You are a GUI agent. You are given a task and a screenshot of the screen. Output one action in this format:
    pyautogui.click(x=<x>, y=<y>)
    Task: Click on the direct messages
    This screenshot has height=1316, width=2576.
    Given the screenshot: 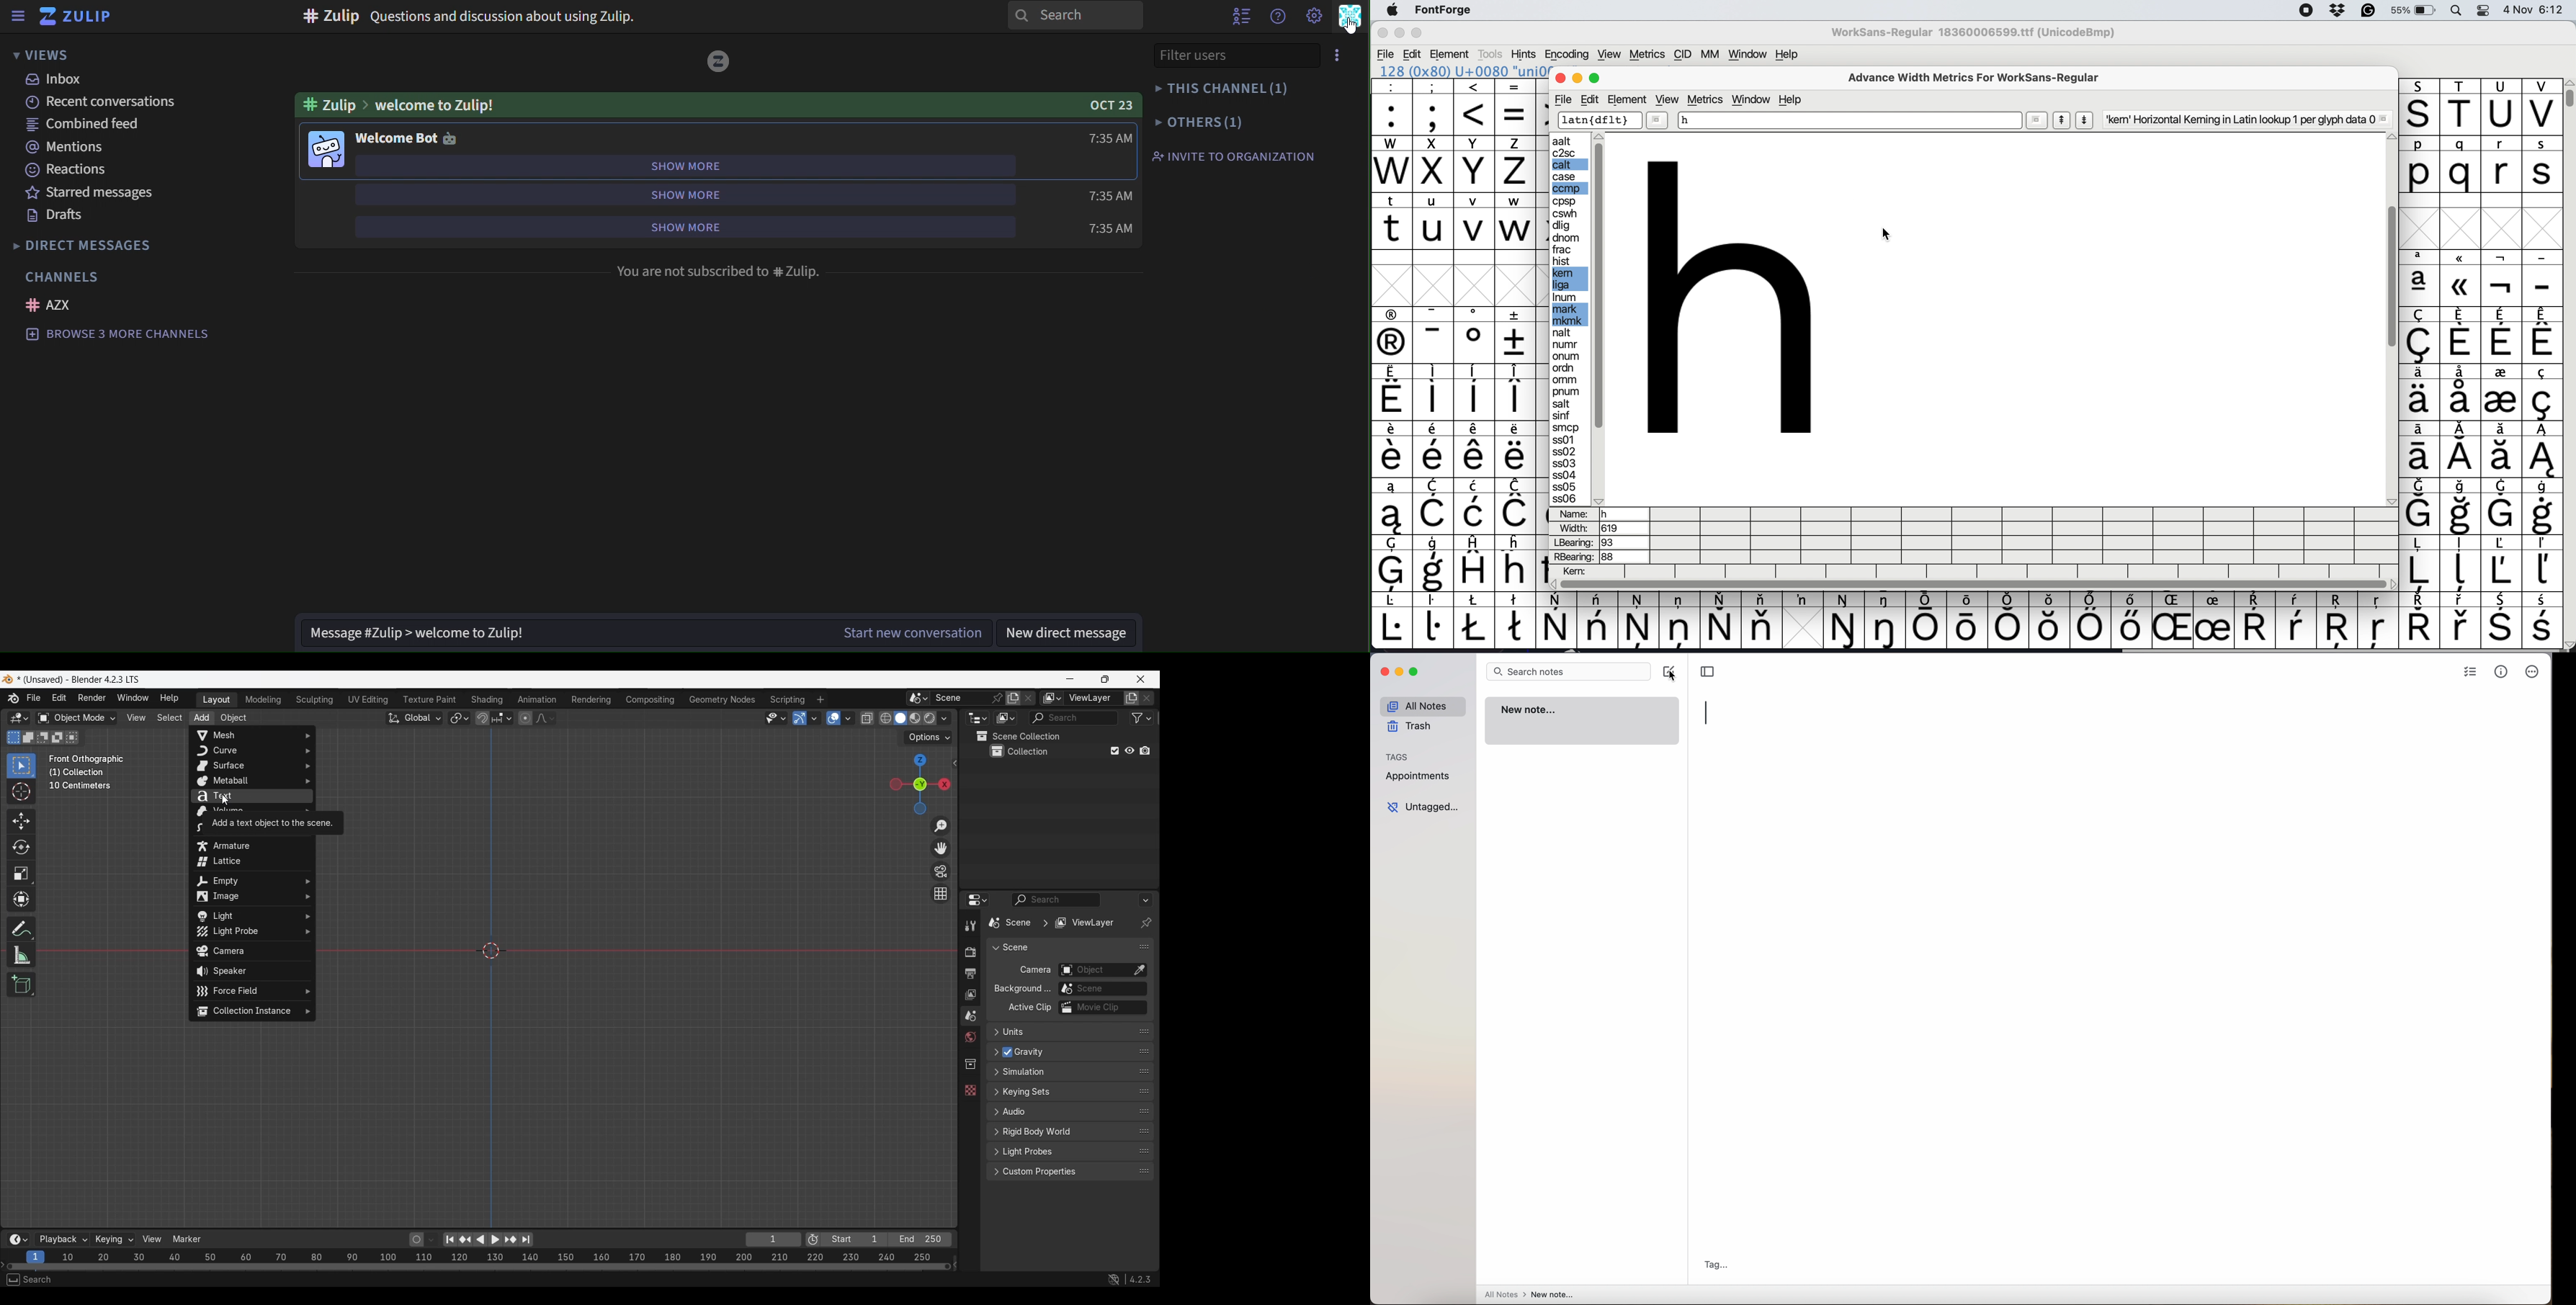 What is the action you would take?
    pyautogui.click(x=83, y=246)
    